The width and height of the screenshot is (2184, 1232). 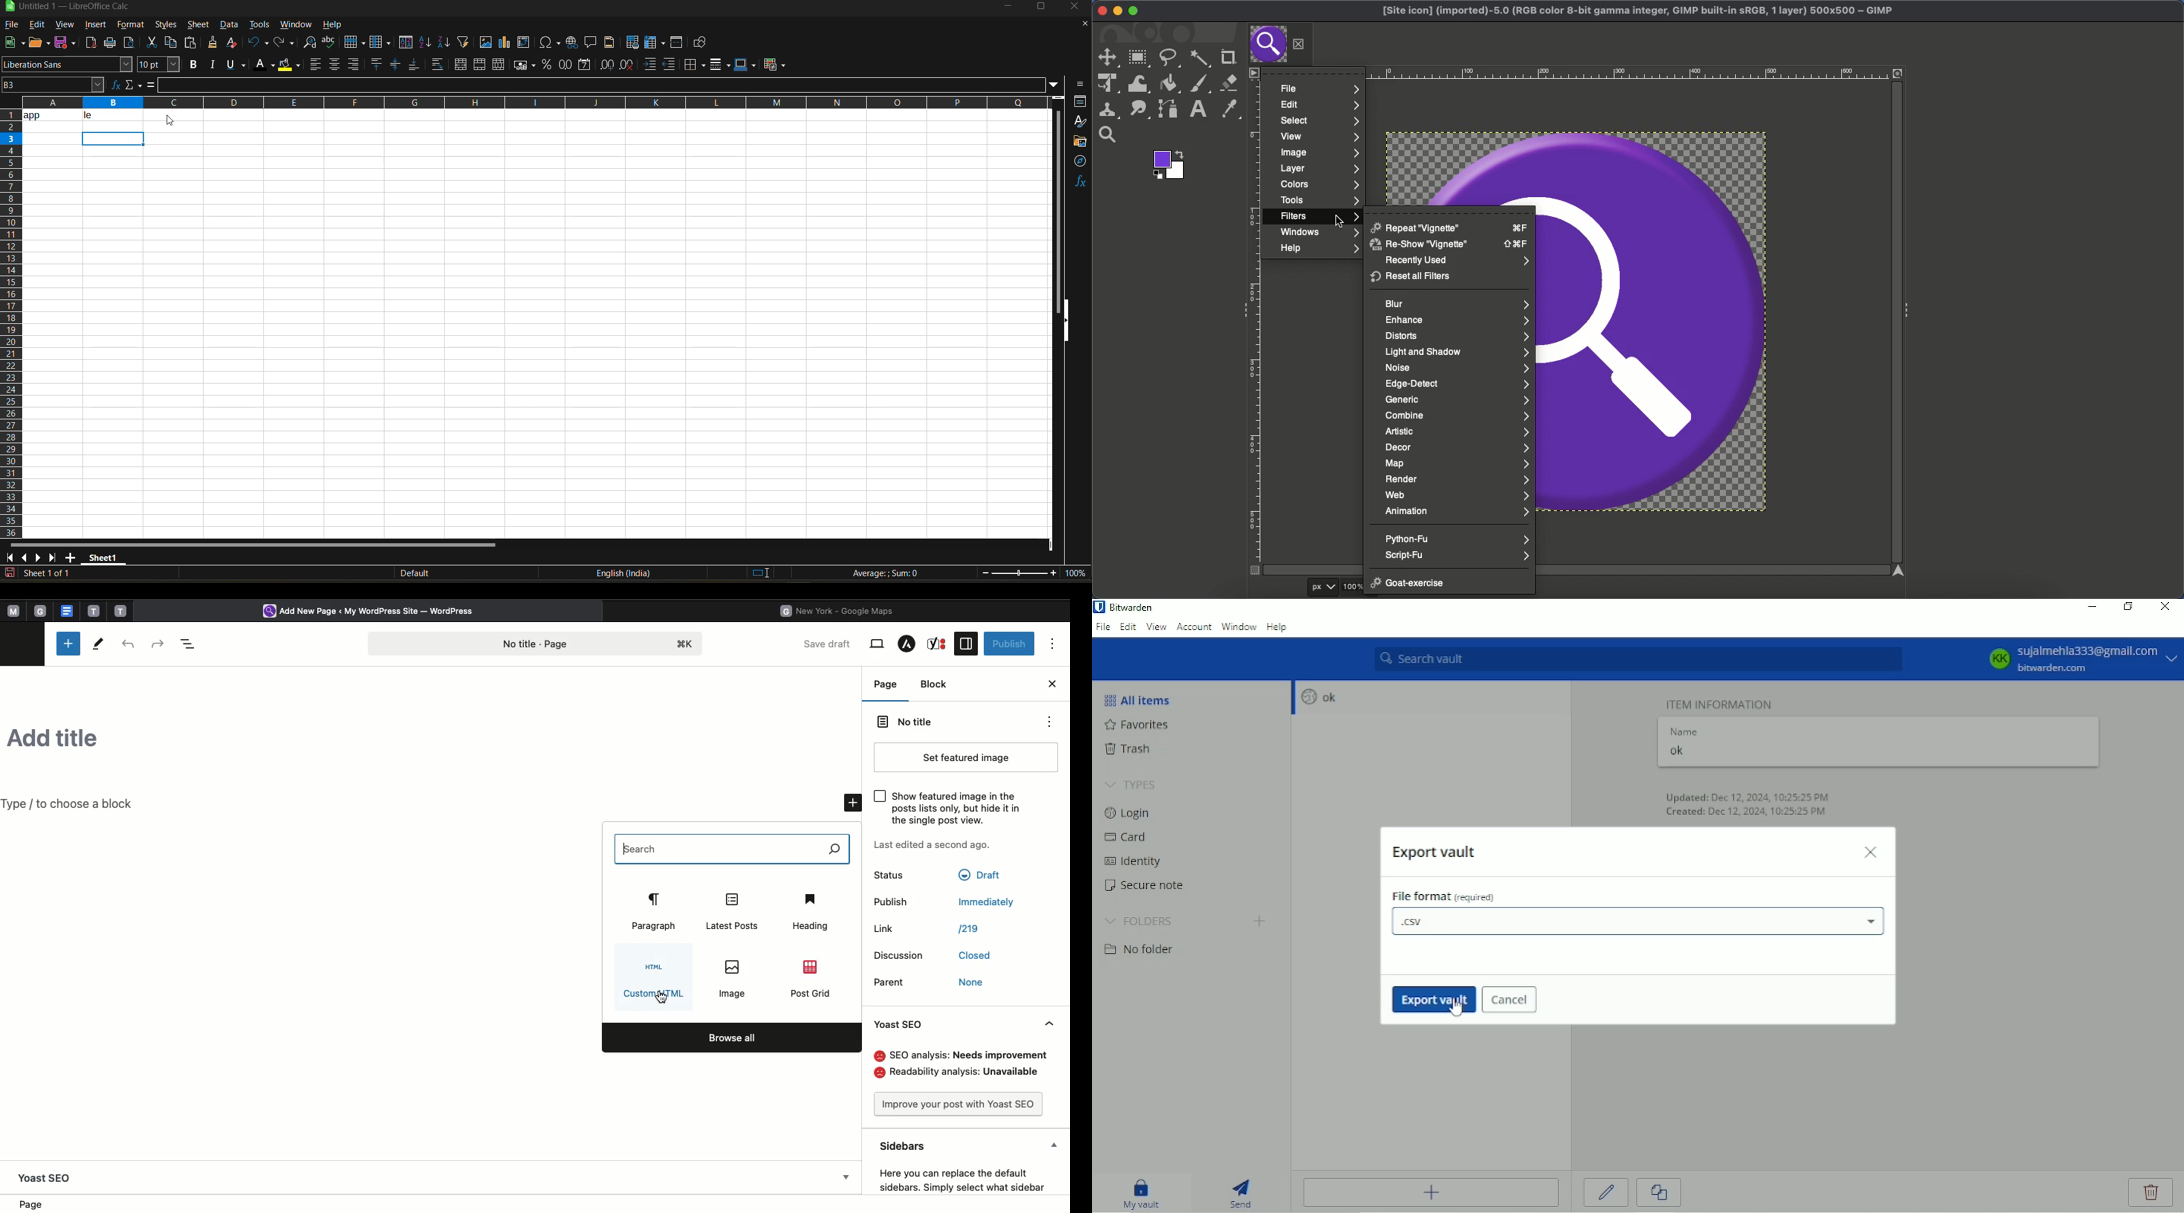 What do you see at coordinates (90, 44) in the screenshot?
I see `export directly as pdf` at bounding box center [90, 44].